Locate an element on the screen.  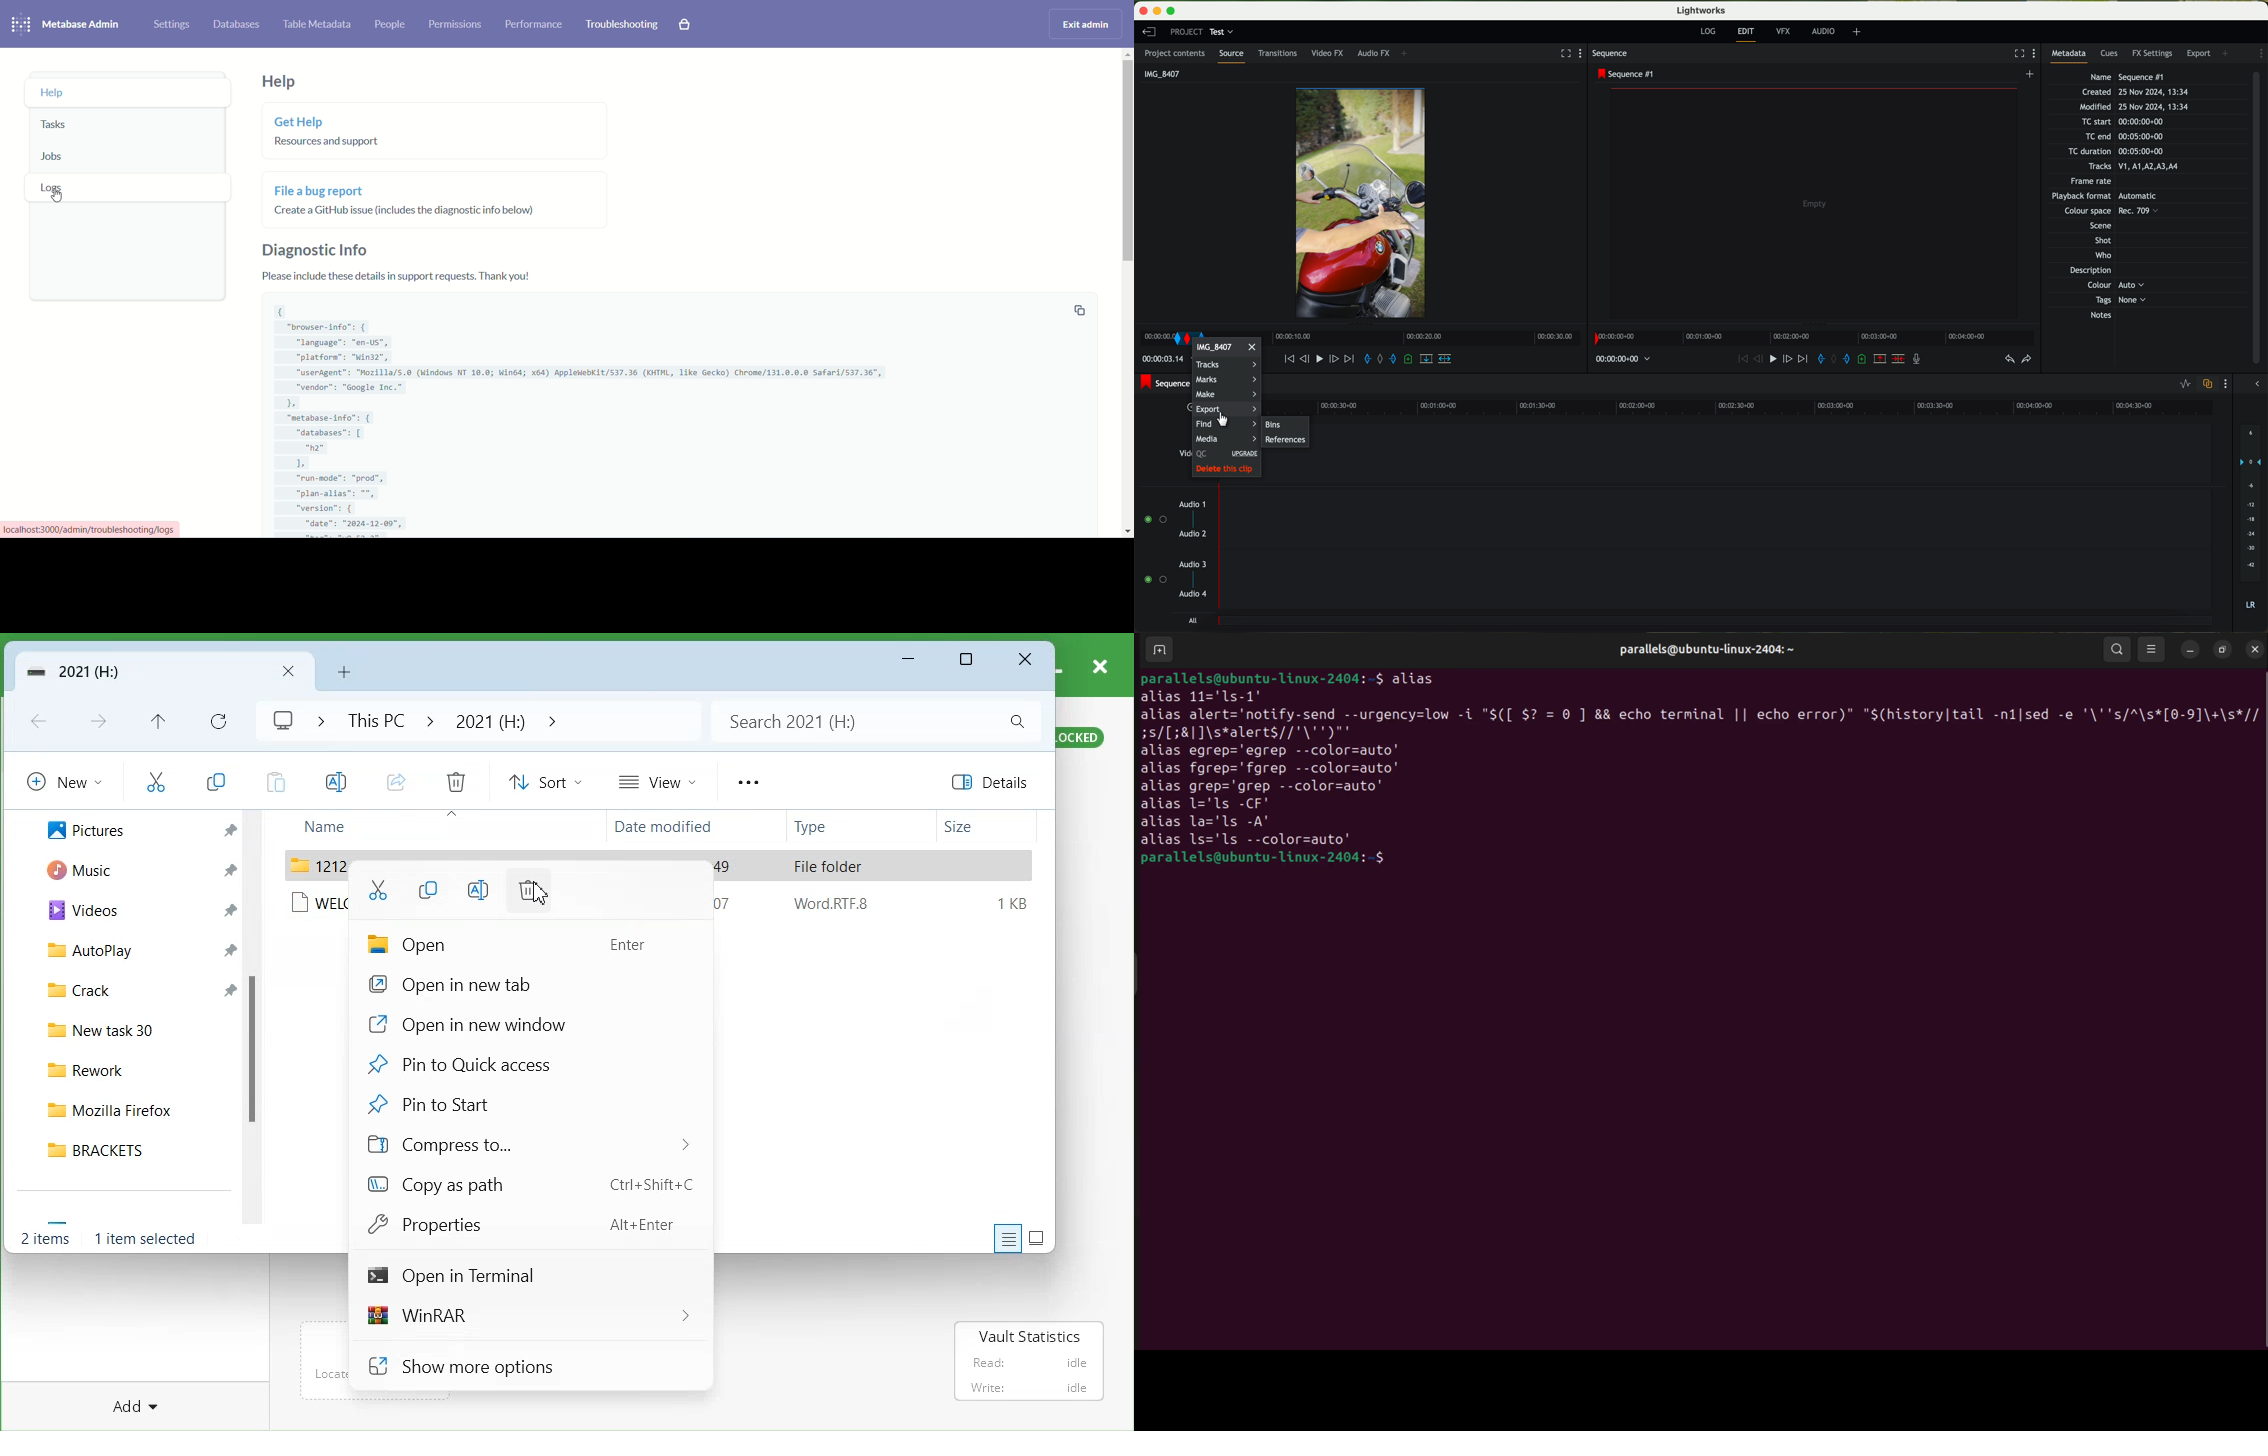
scrollbar is located at coordinates (257, 1019).